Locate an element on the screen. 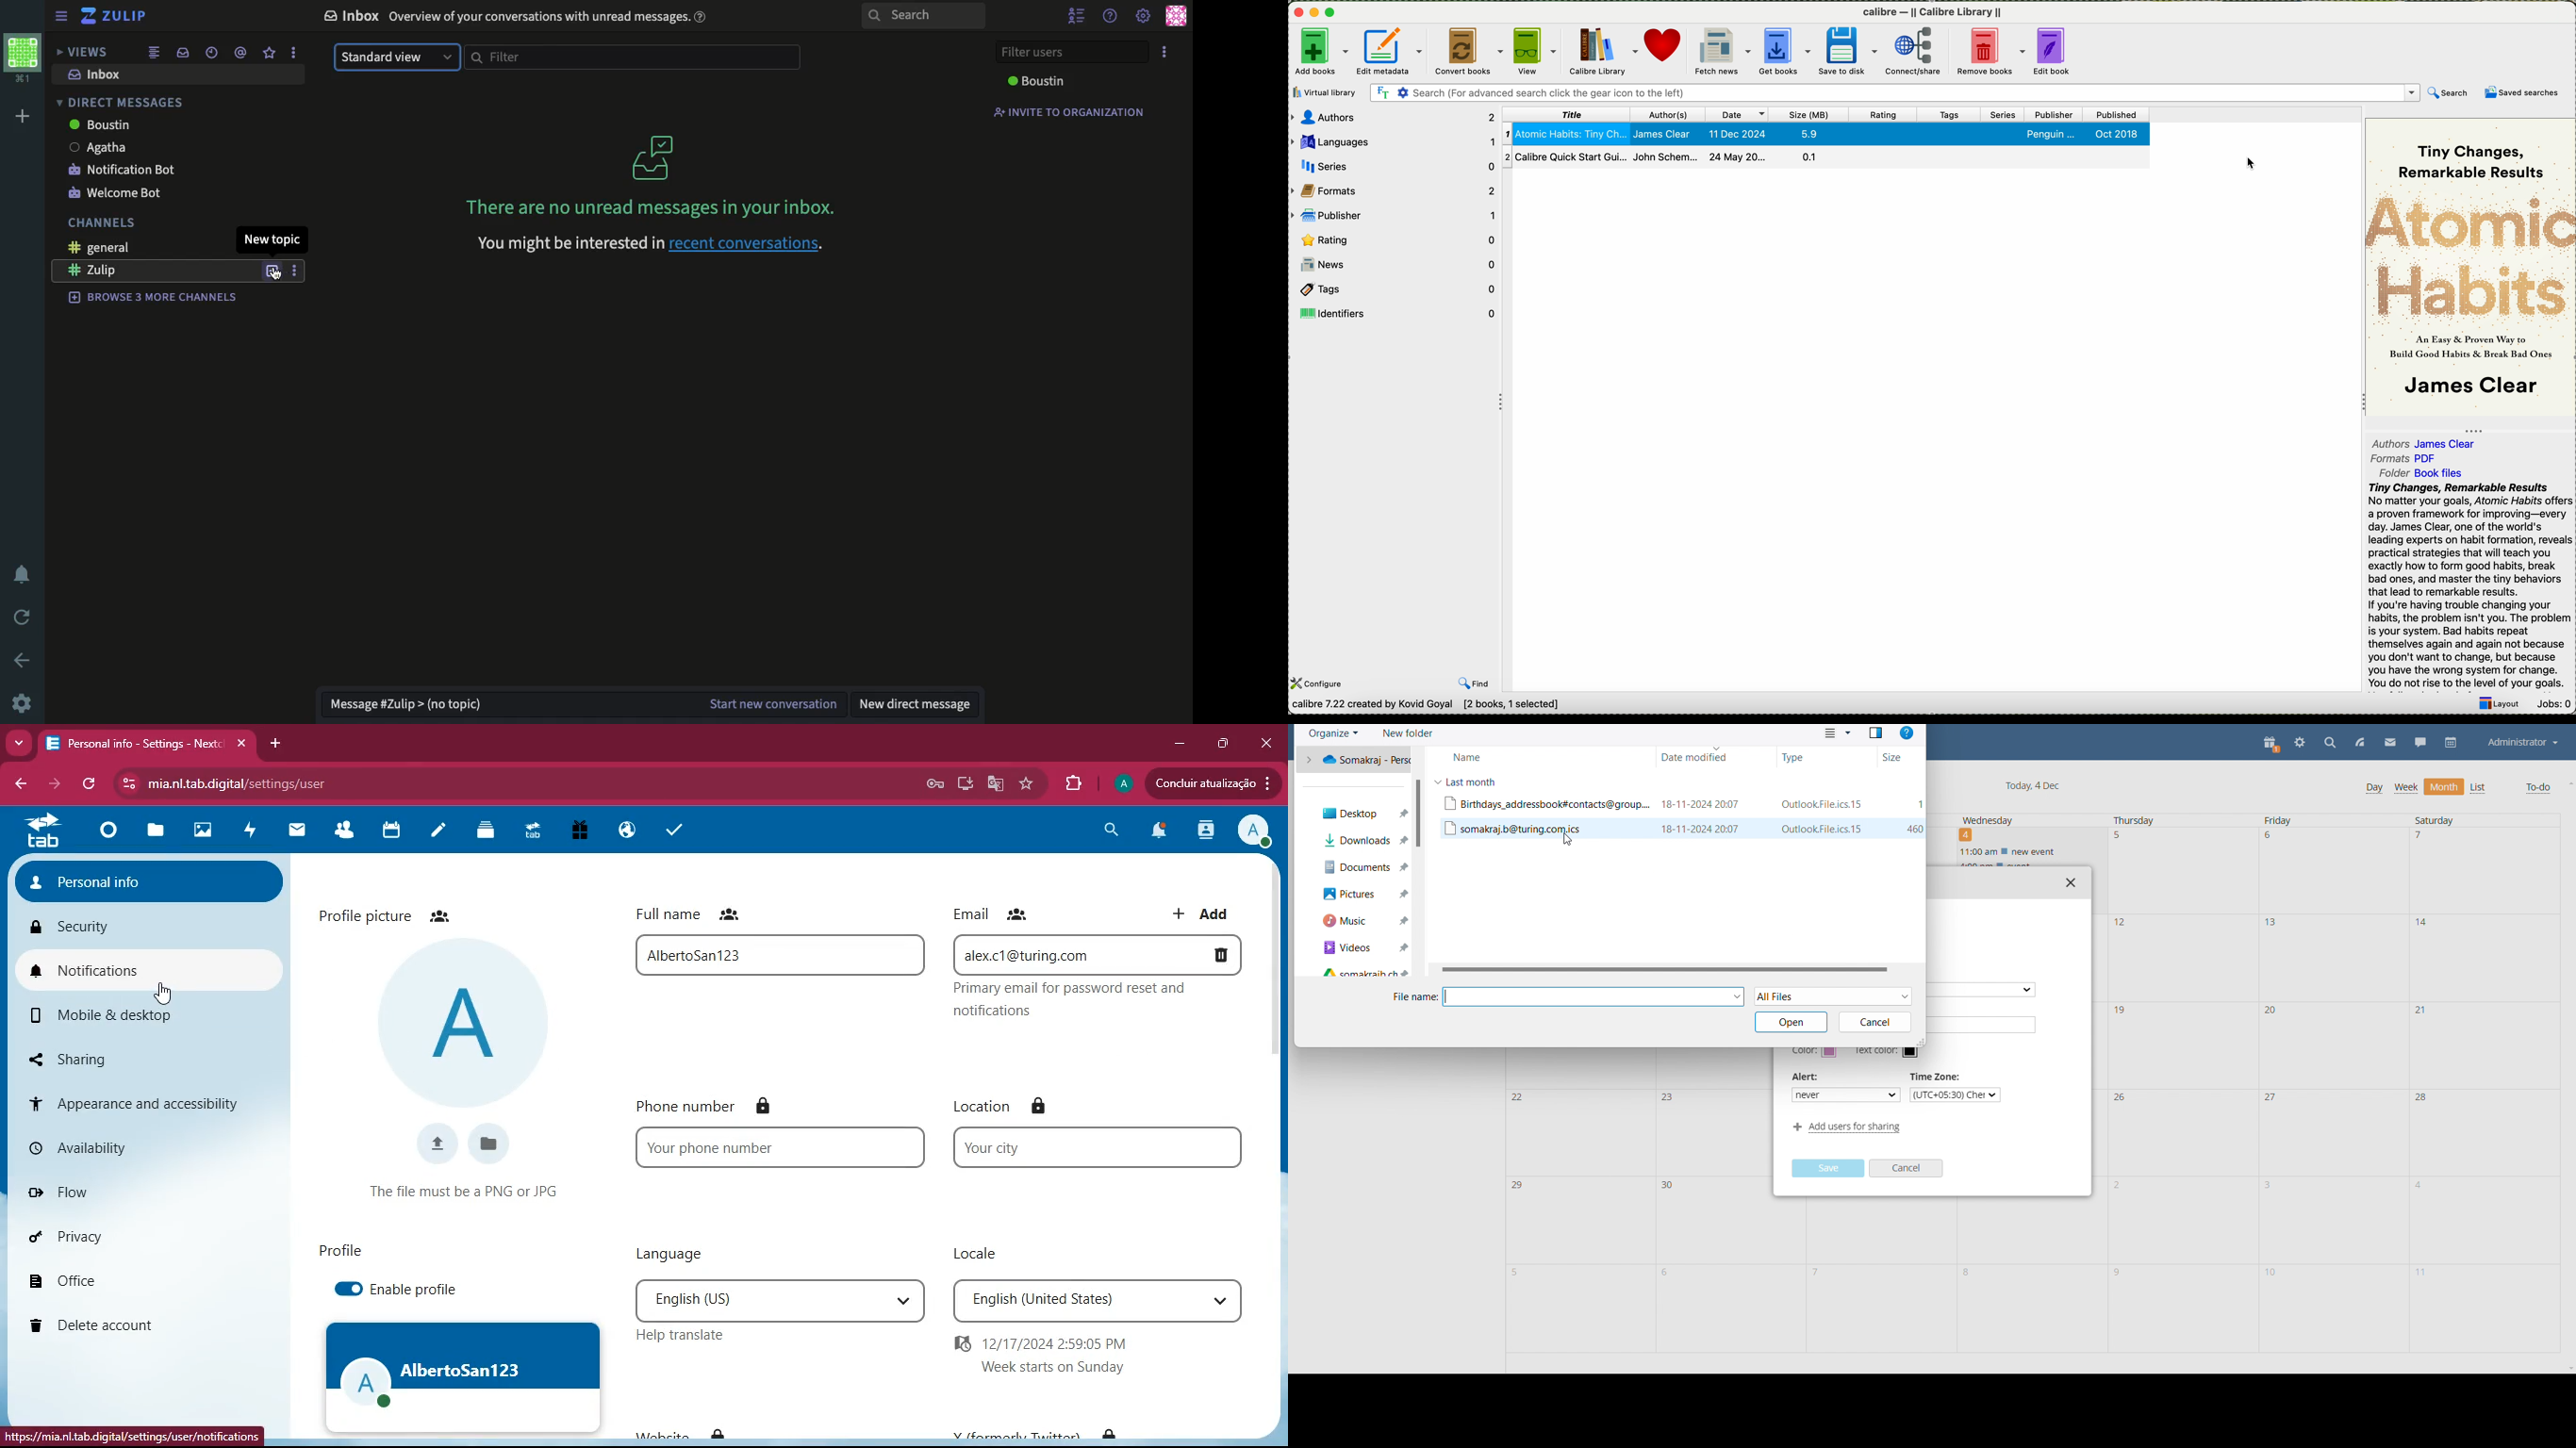  cover book is located at coordinates (2467, 268).